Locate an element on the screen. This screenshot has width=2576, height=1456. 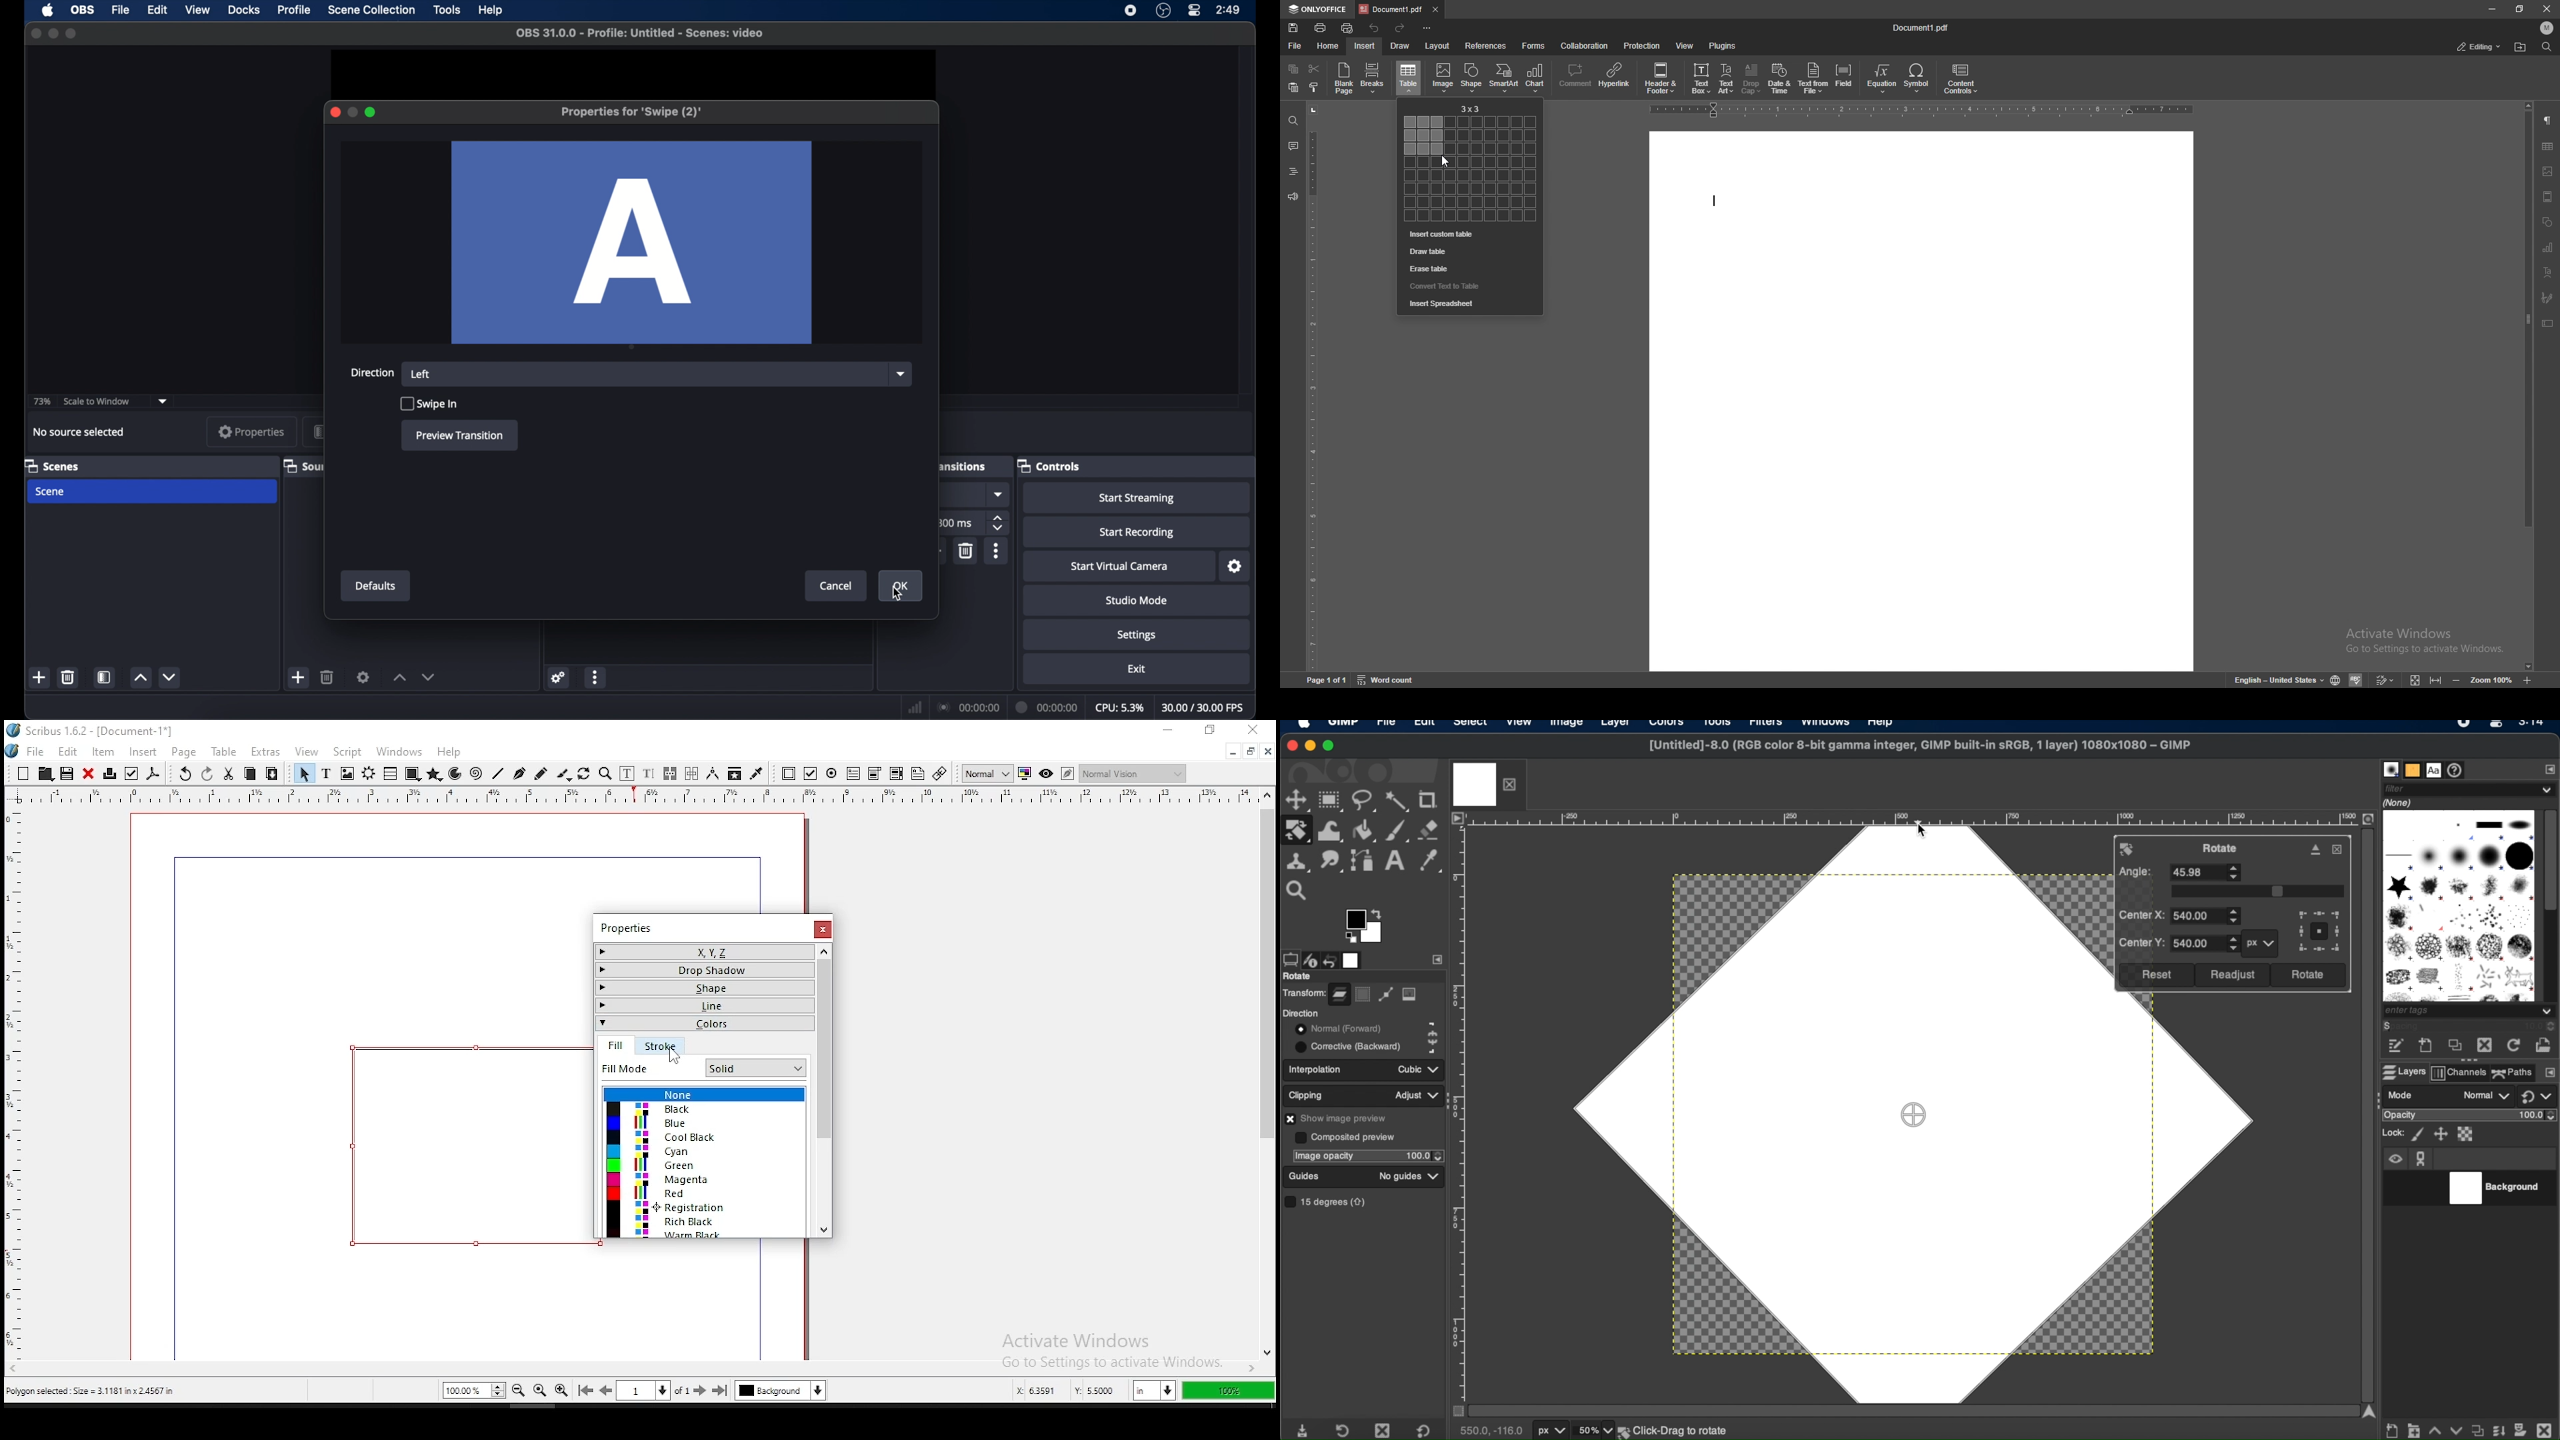
properties is located at coordinates (625, 928).